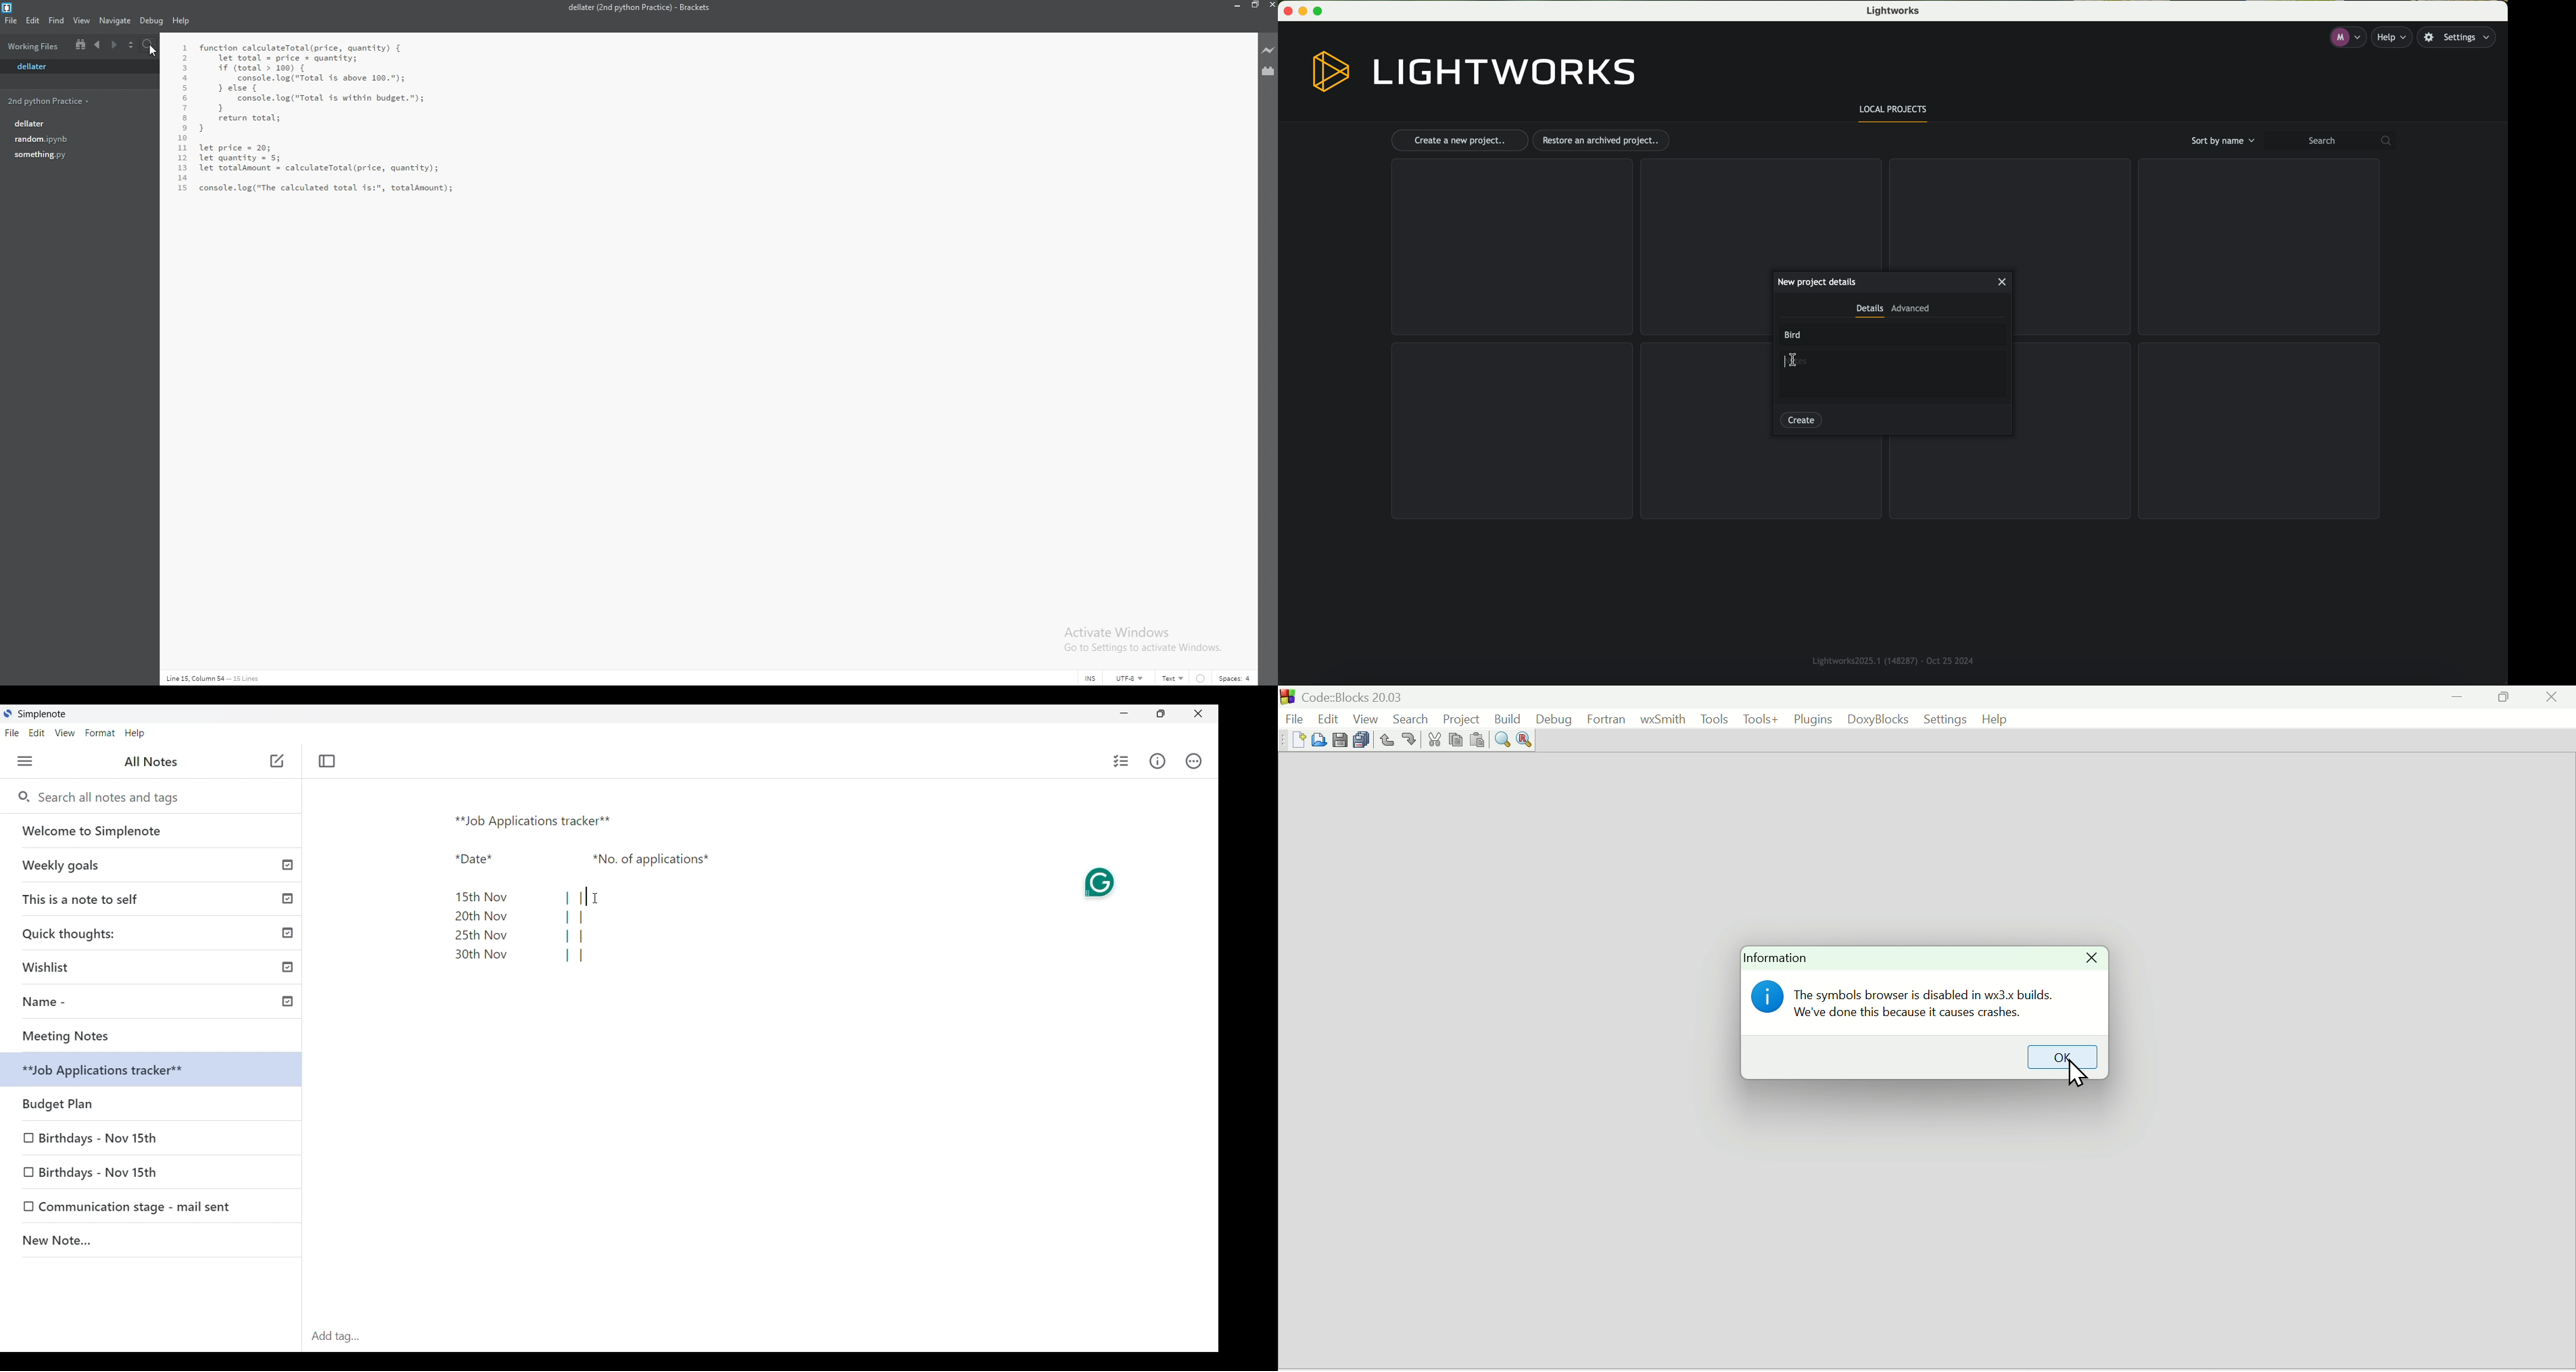  What do you see at coordinates (2462, 38) in the screenshot?
I see `settings` at bounding box center [2462, 38].